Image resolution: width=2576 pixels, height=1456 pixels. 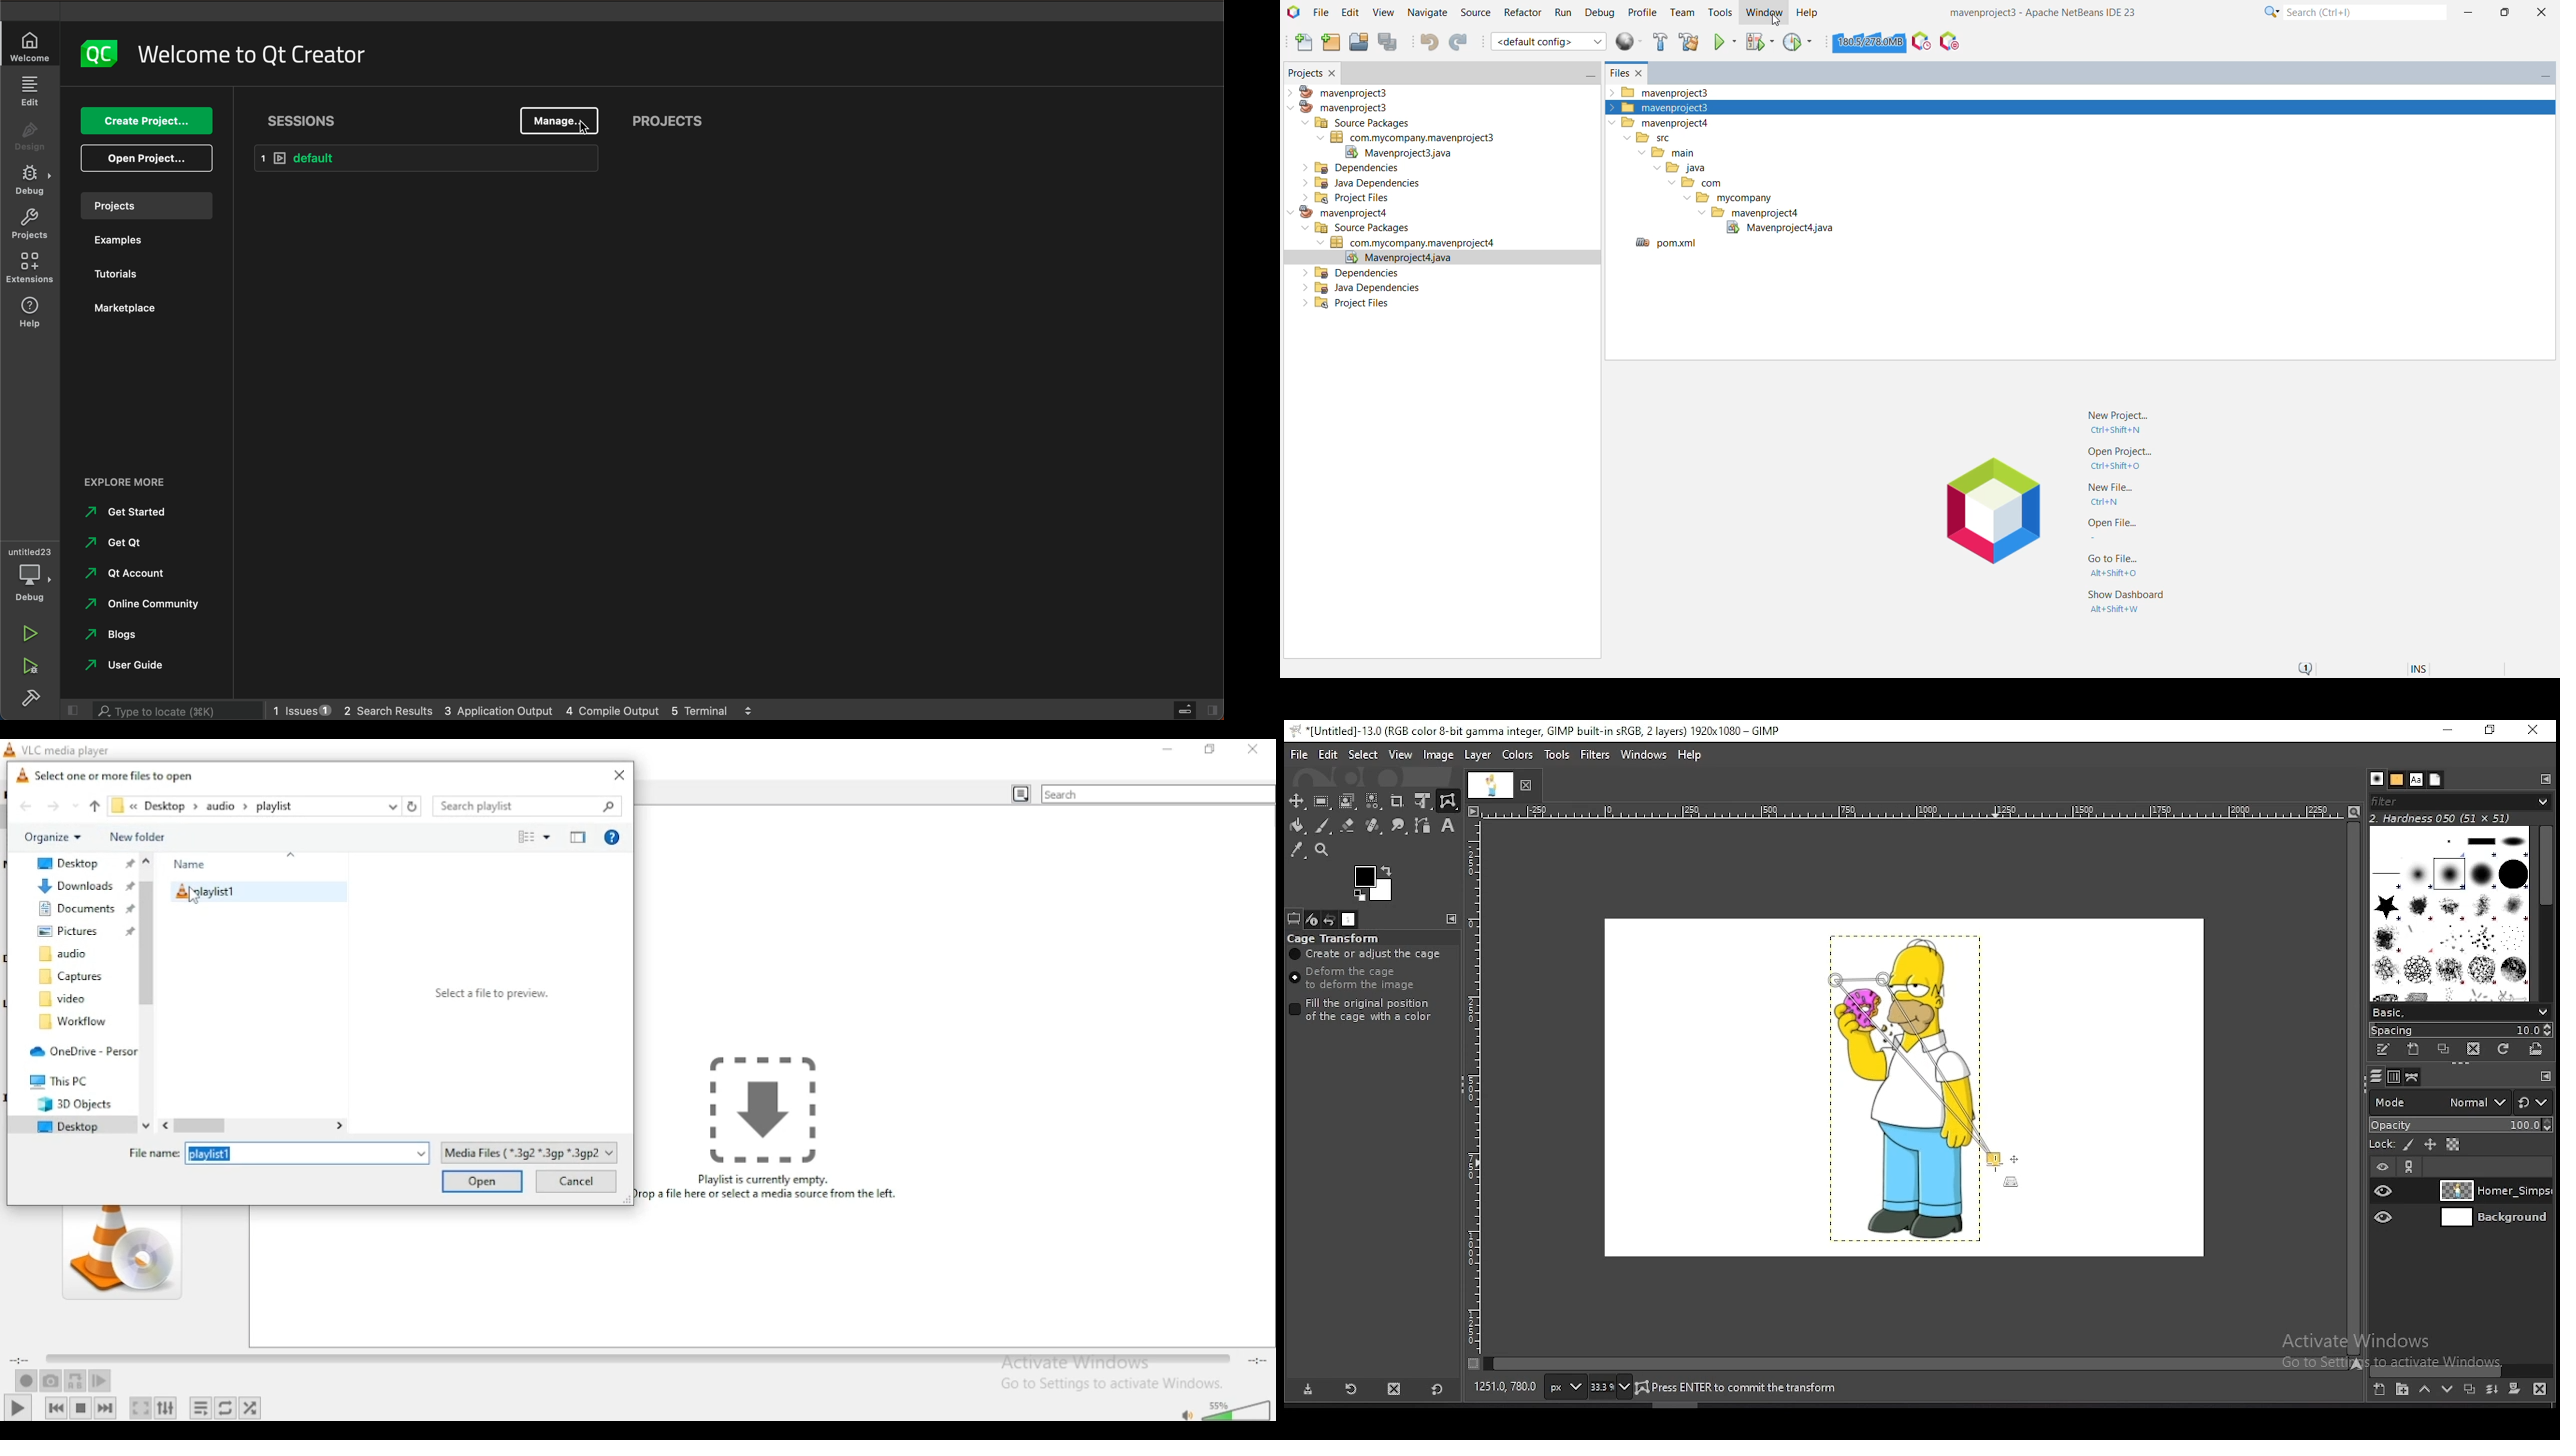 I want to click on Go to File, so click(x=2117, y=567).